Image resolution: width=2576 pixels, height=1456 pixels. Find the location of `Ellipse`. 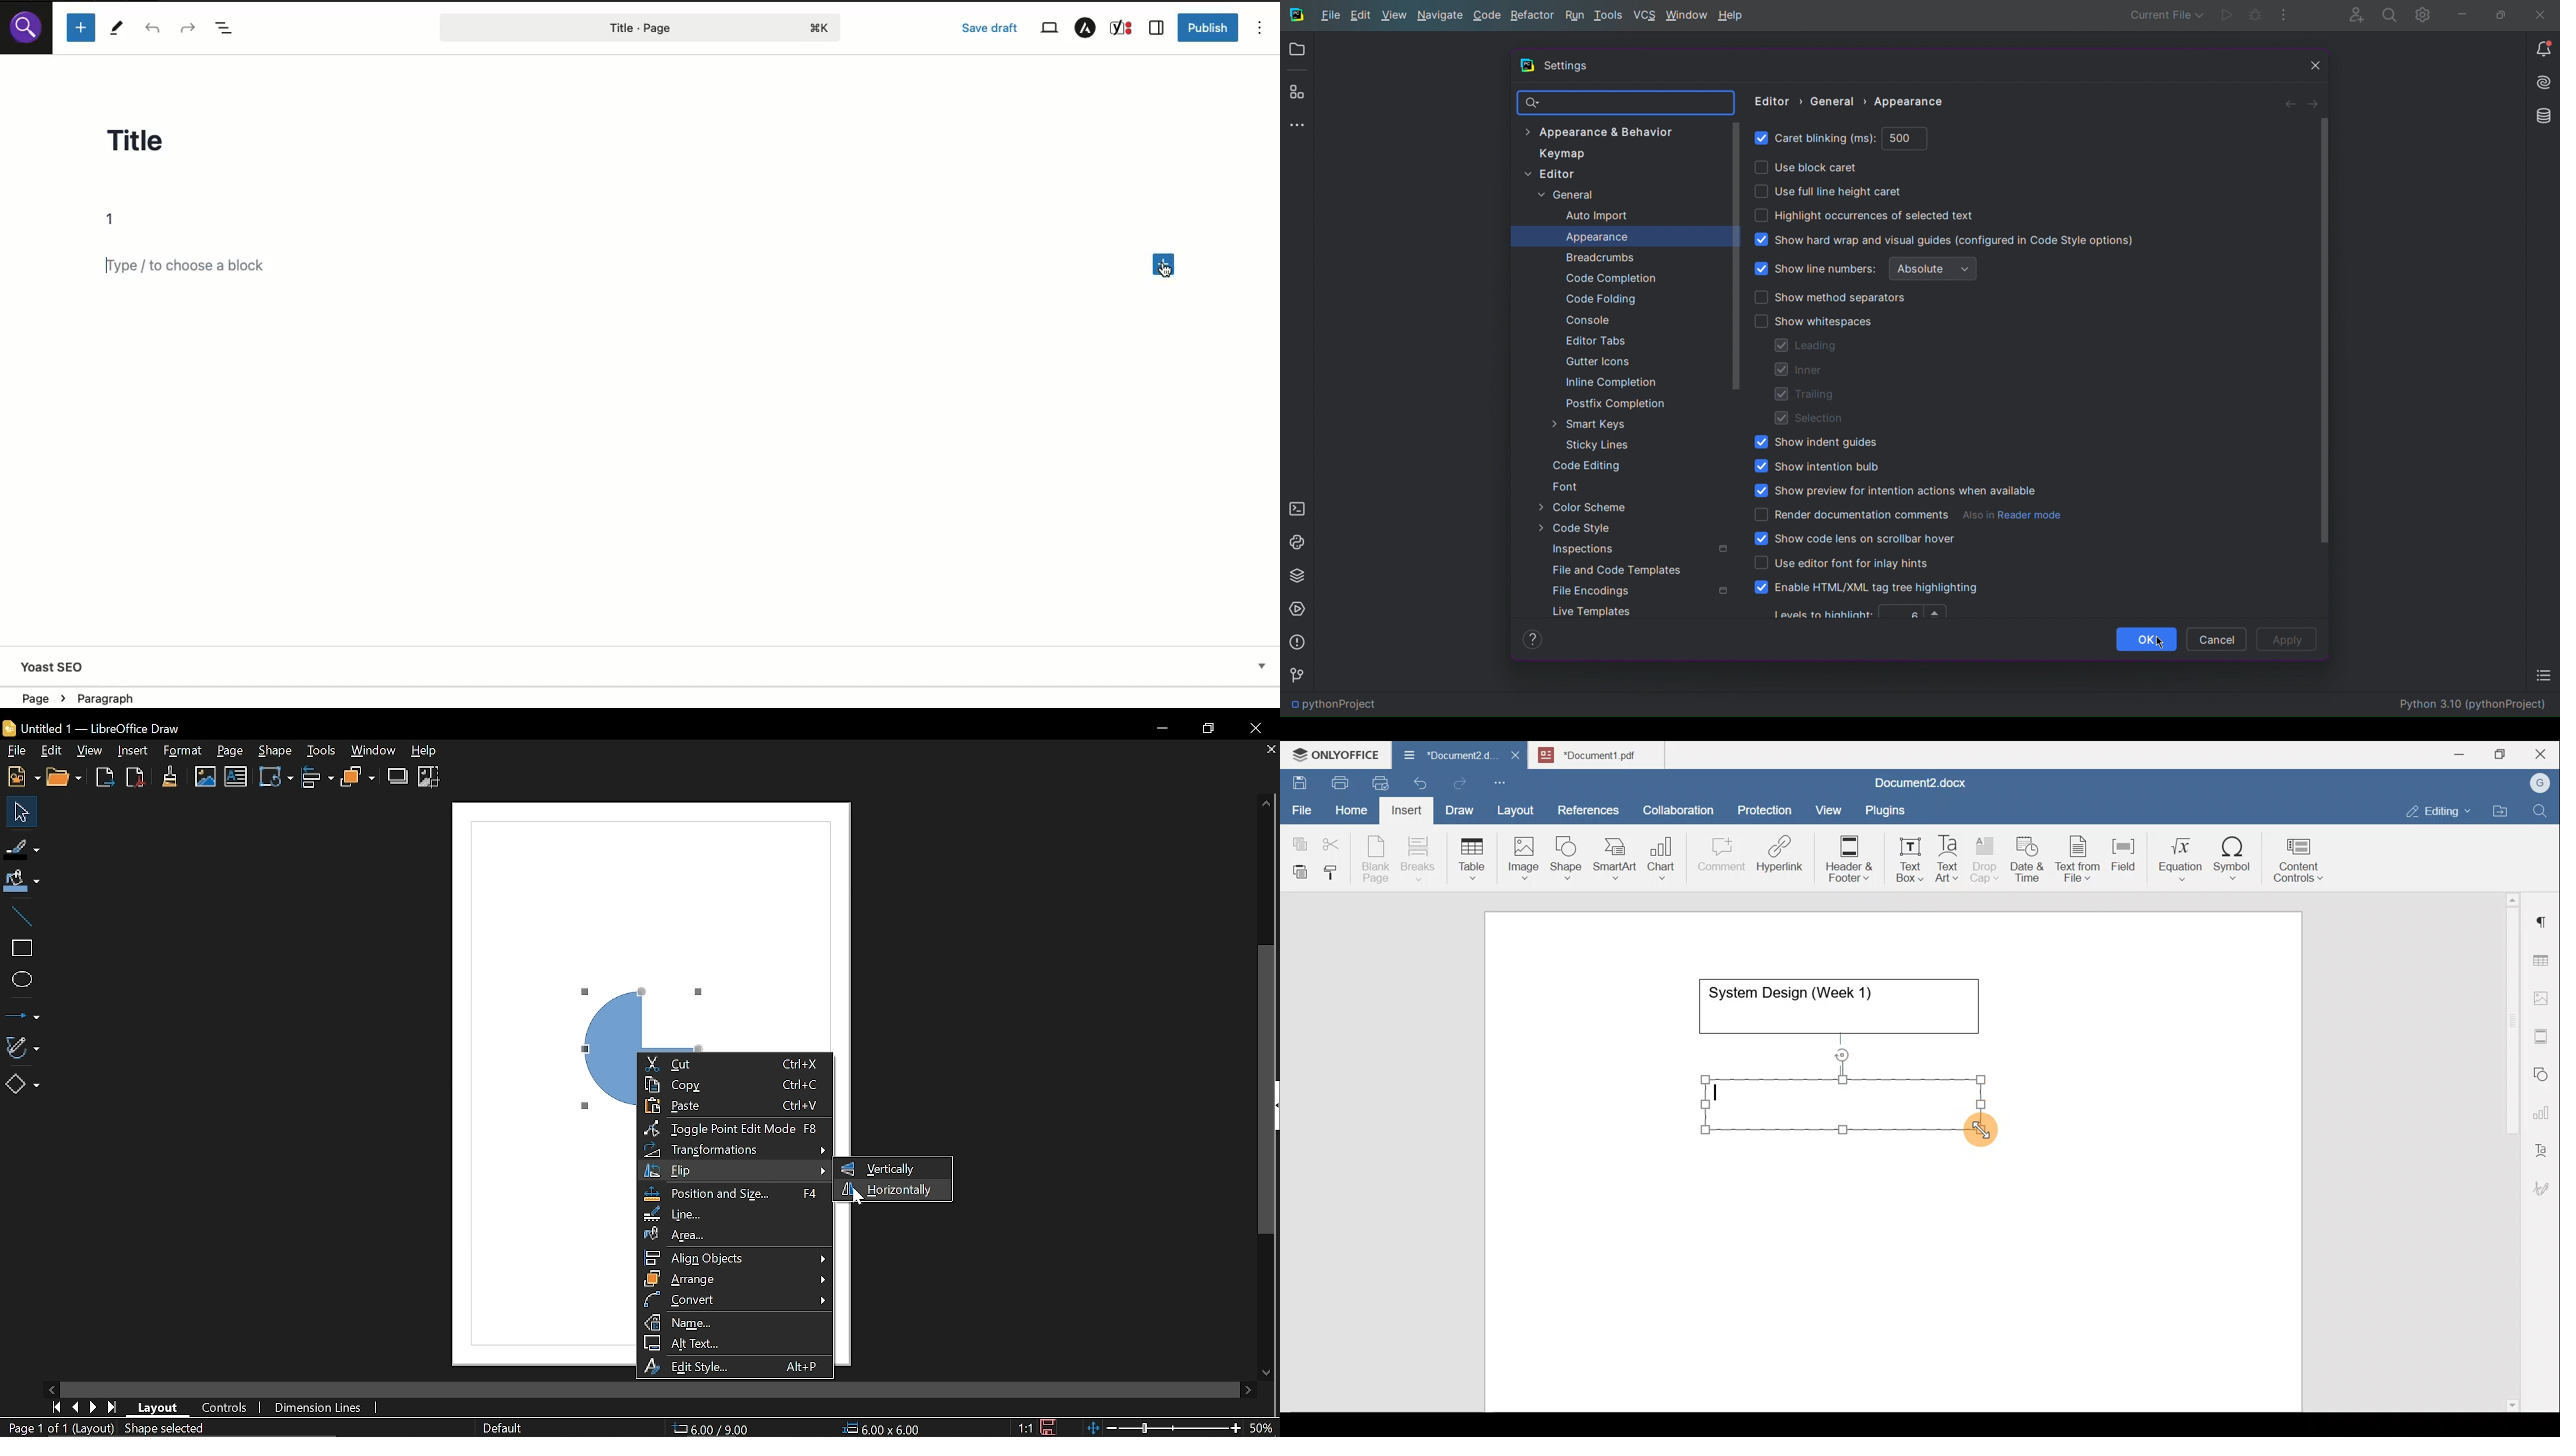

Ellipse is located at coordinates (25, 978).